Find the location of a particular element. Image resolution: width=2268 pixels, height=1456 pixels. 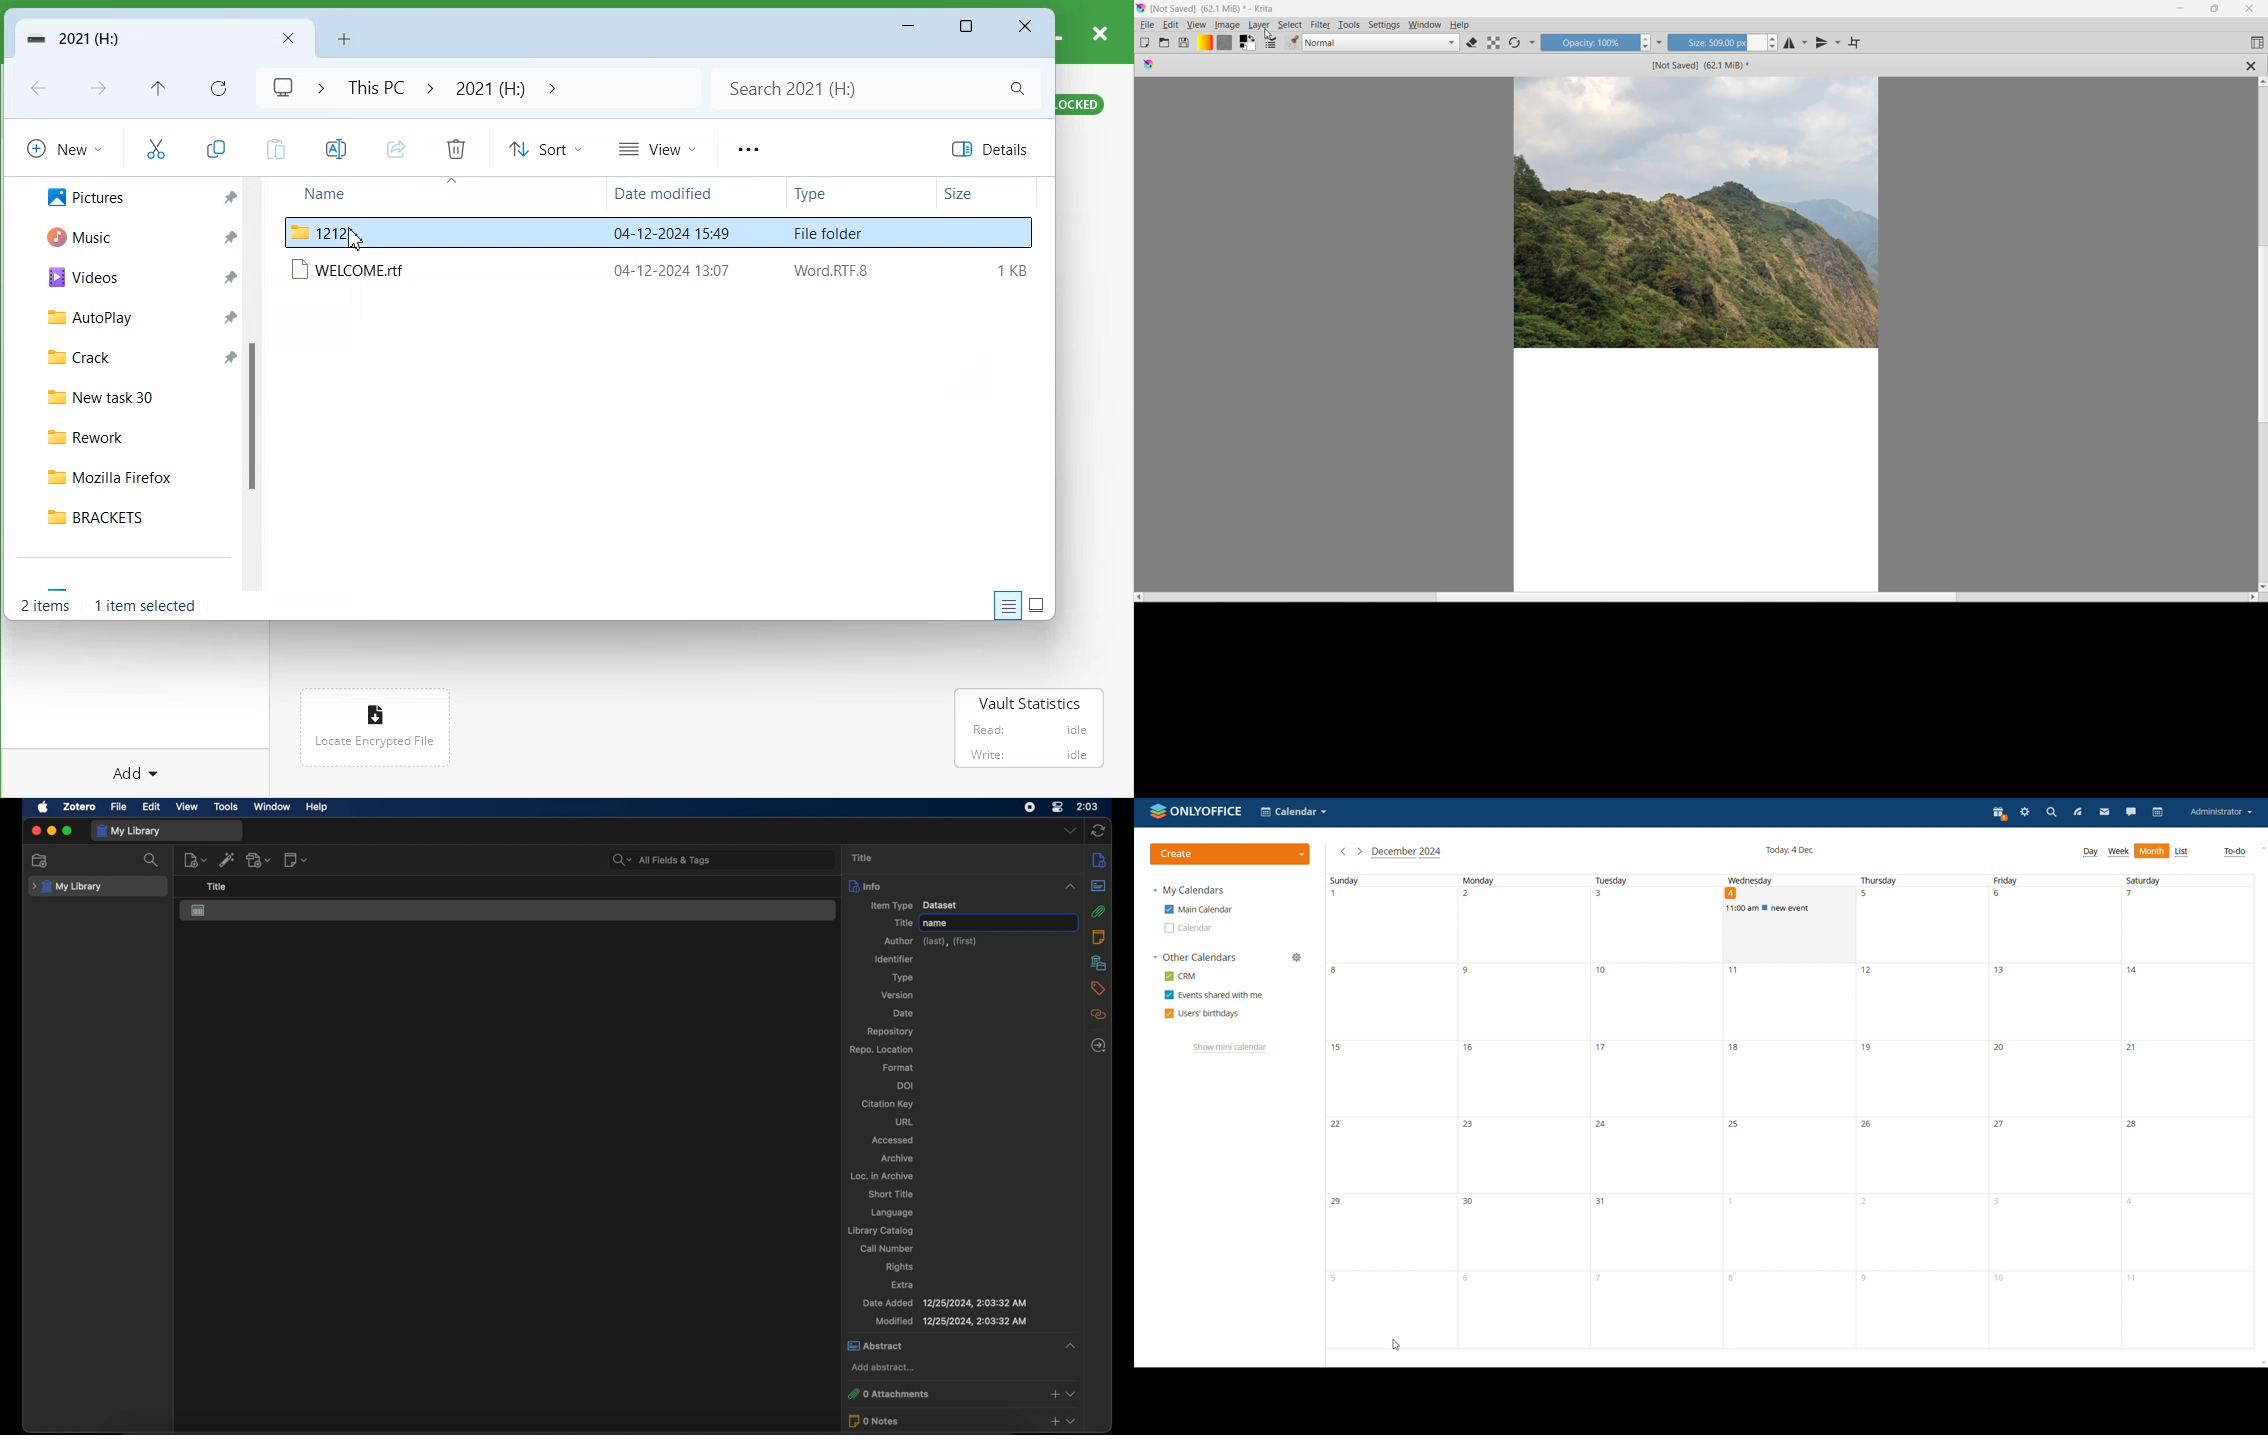

Image is located at coordinates (1228, 24).